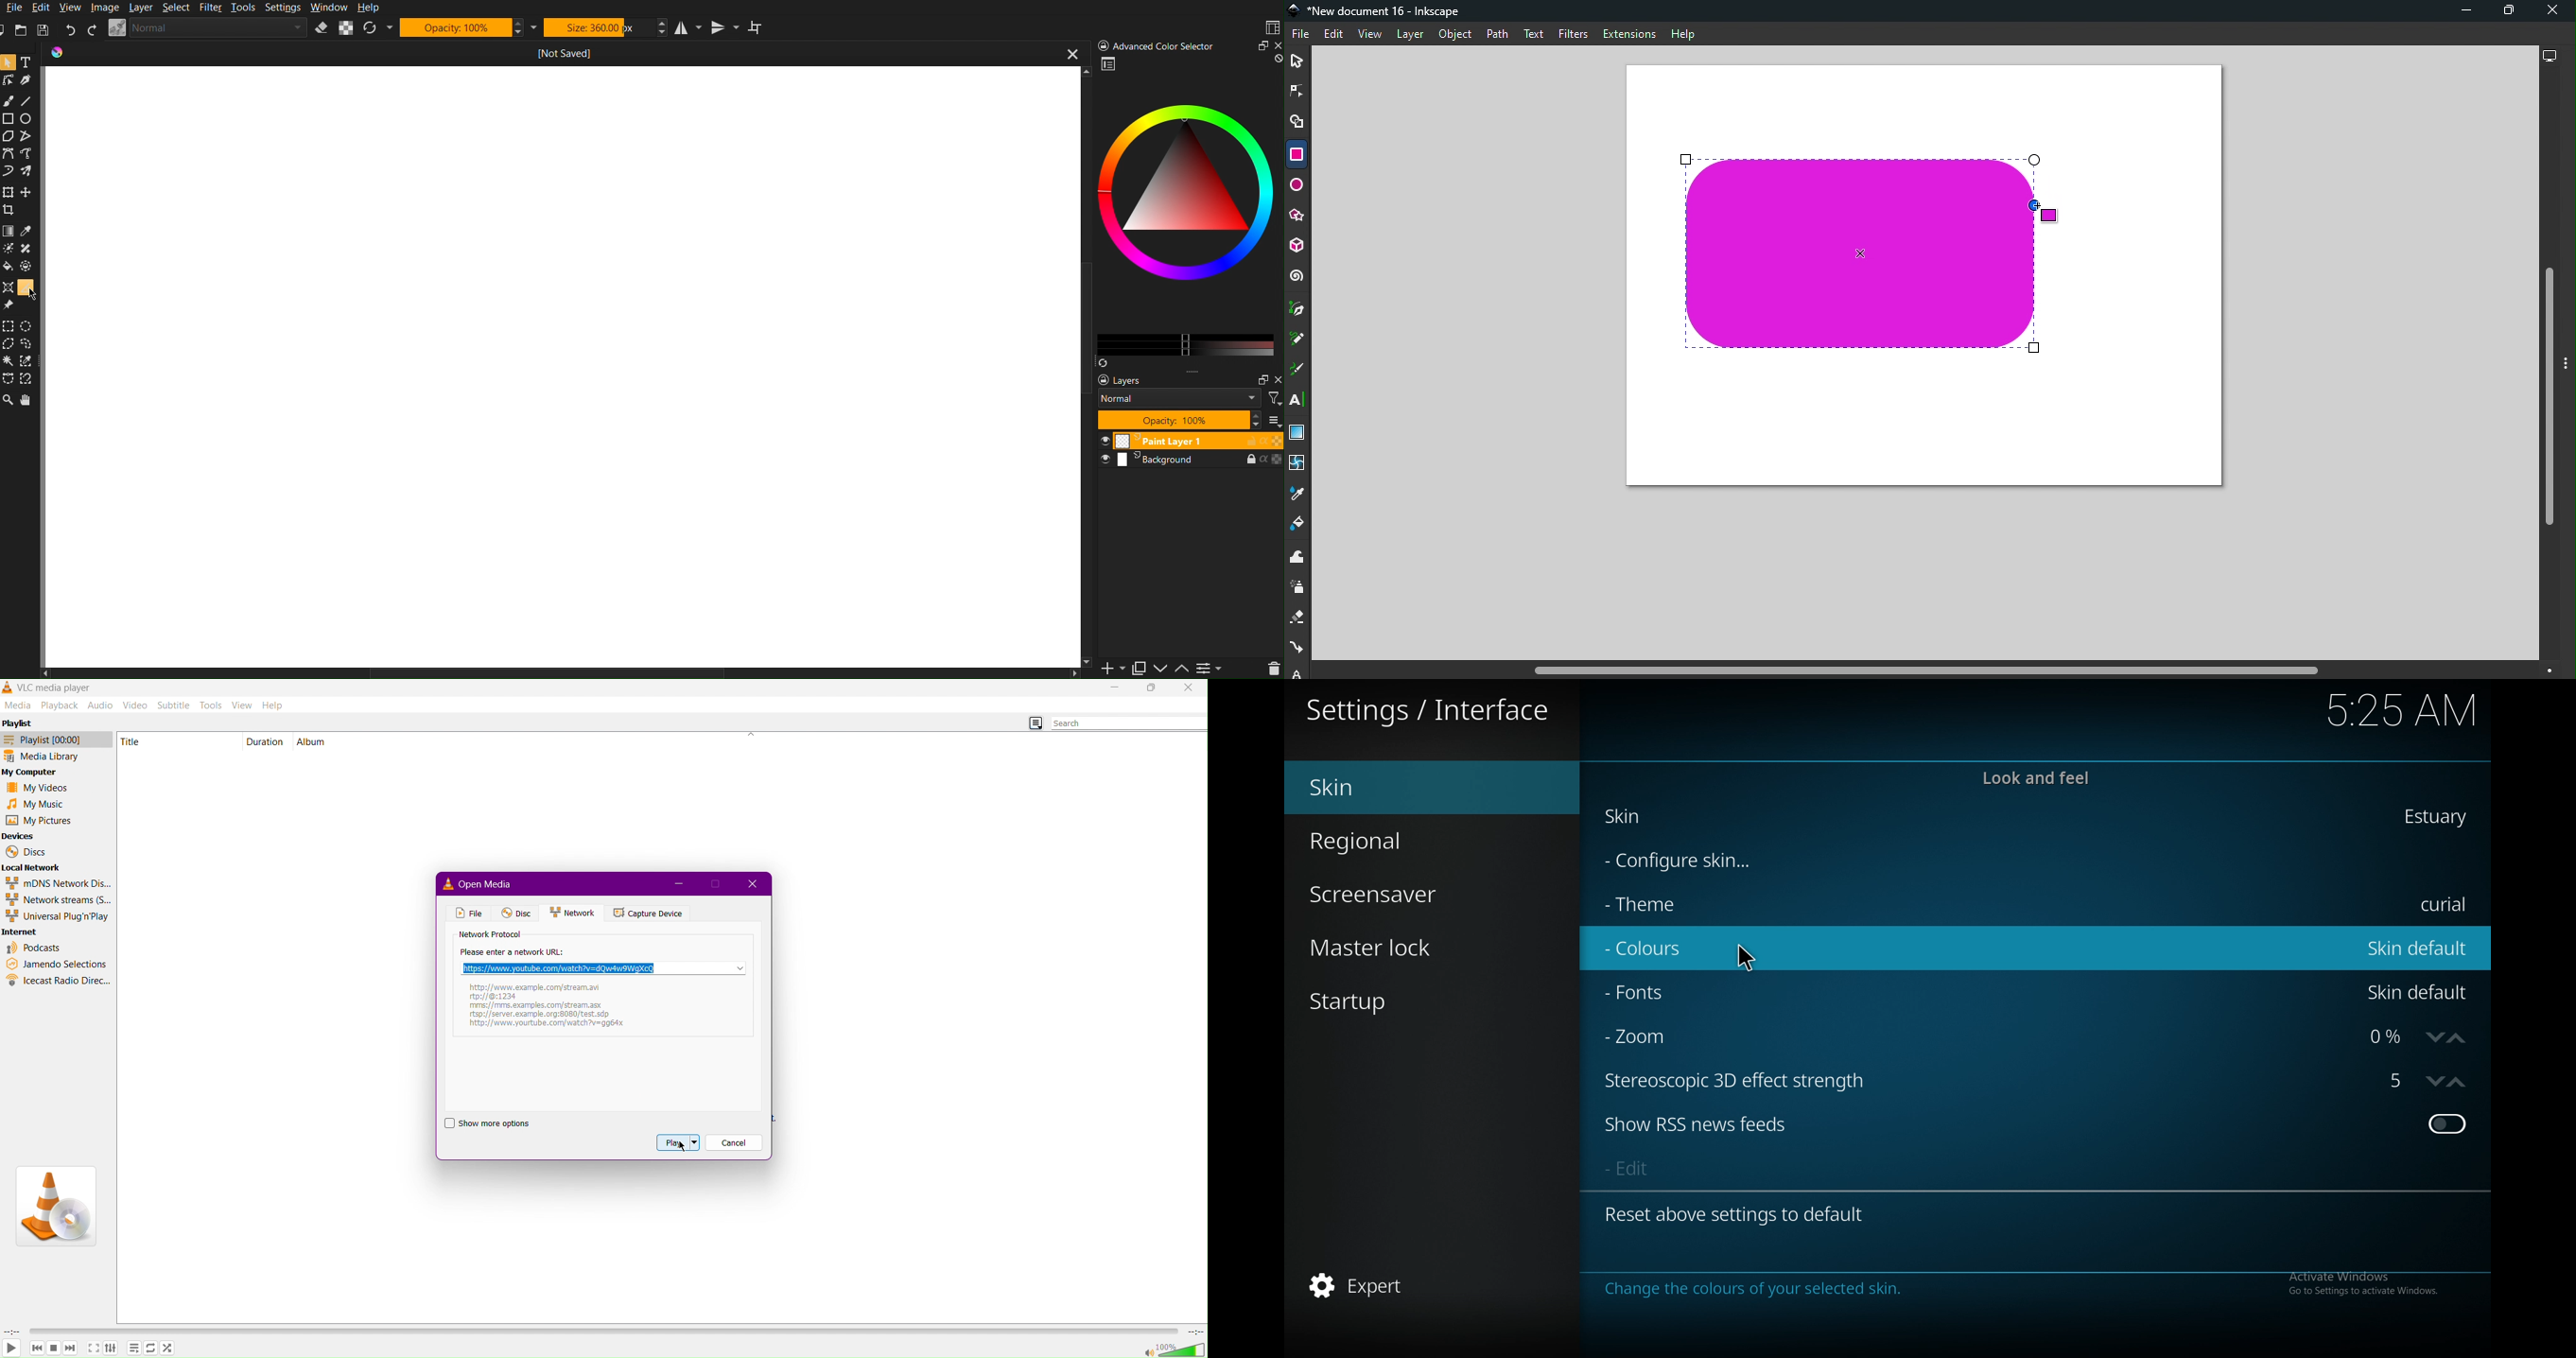 This screenshot has height=1372, width=2576. What do you see at coordinates (1296, 154) in the screenshot?
I see `Rectangle tool` at bounding box center [1296, 154].